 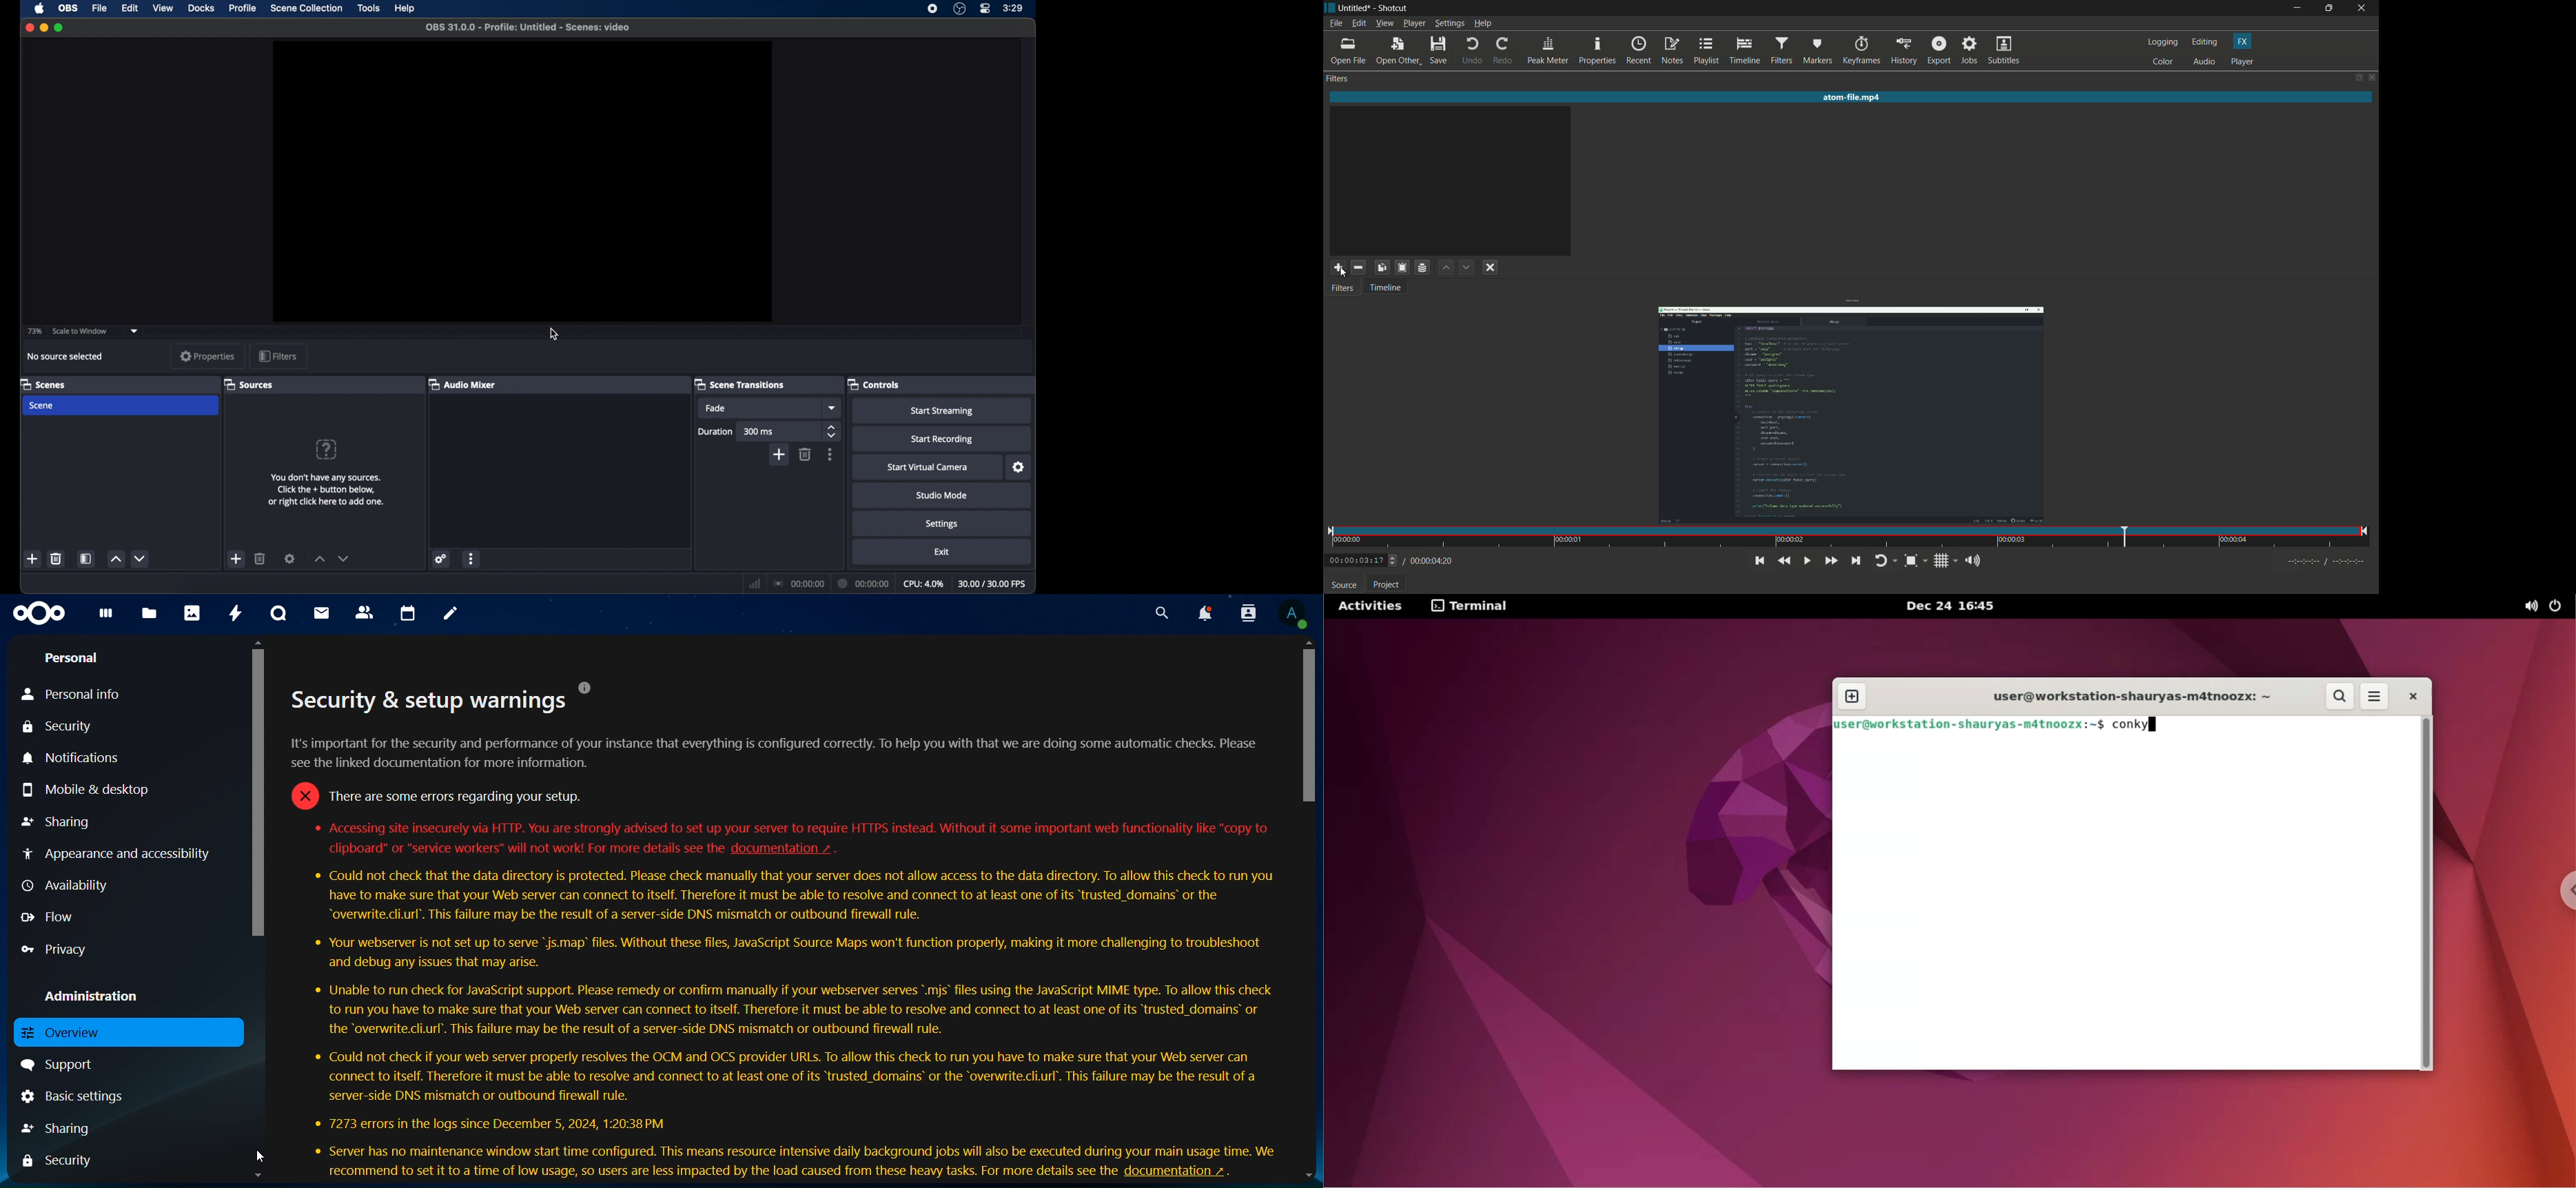 I want to click on filters, so click(x=1343, y=289).